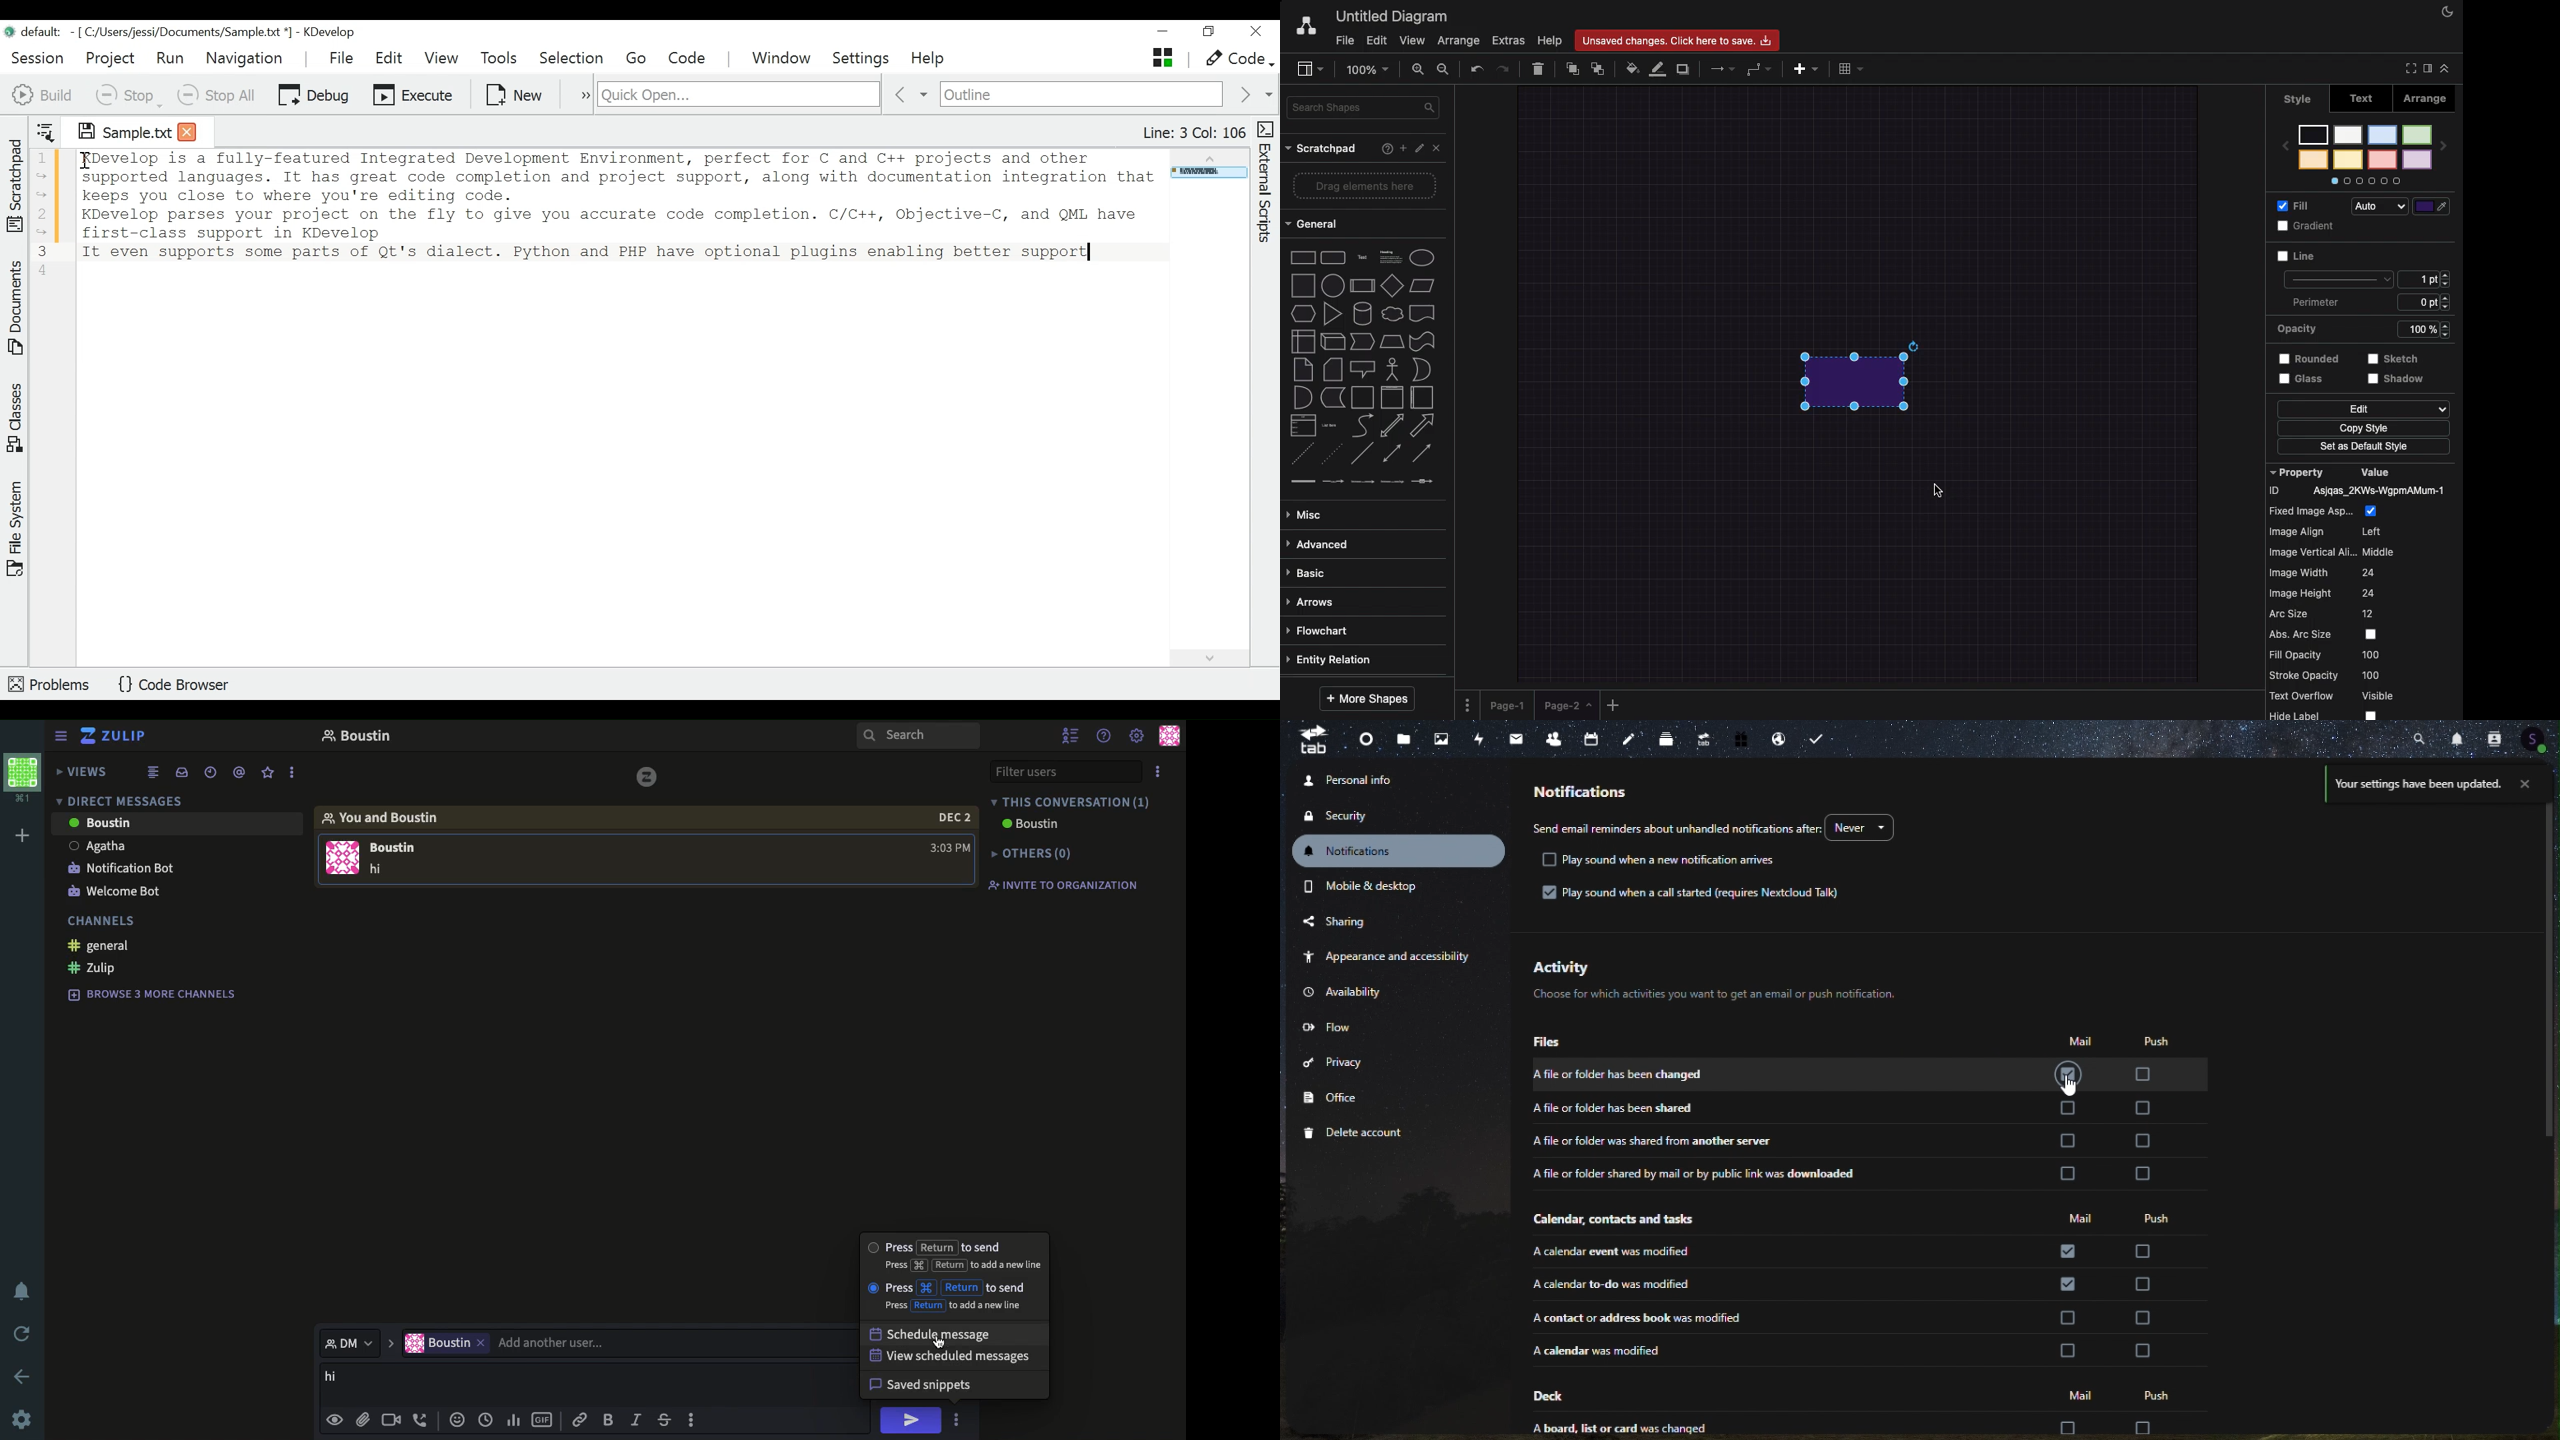  What do you see at coordinates (1634, 67) in the screenshot?
I see `Fill color` at bounding box center [1634, 67].